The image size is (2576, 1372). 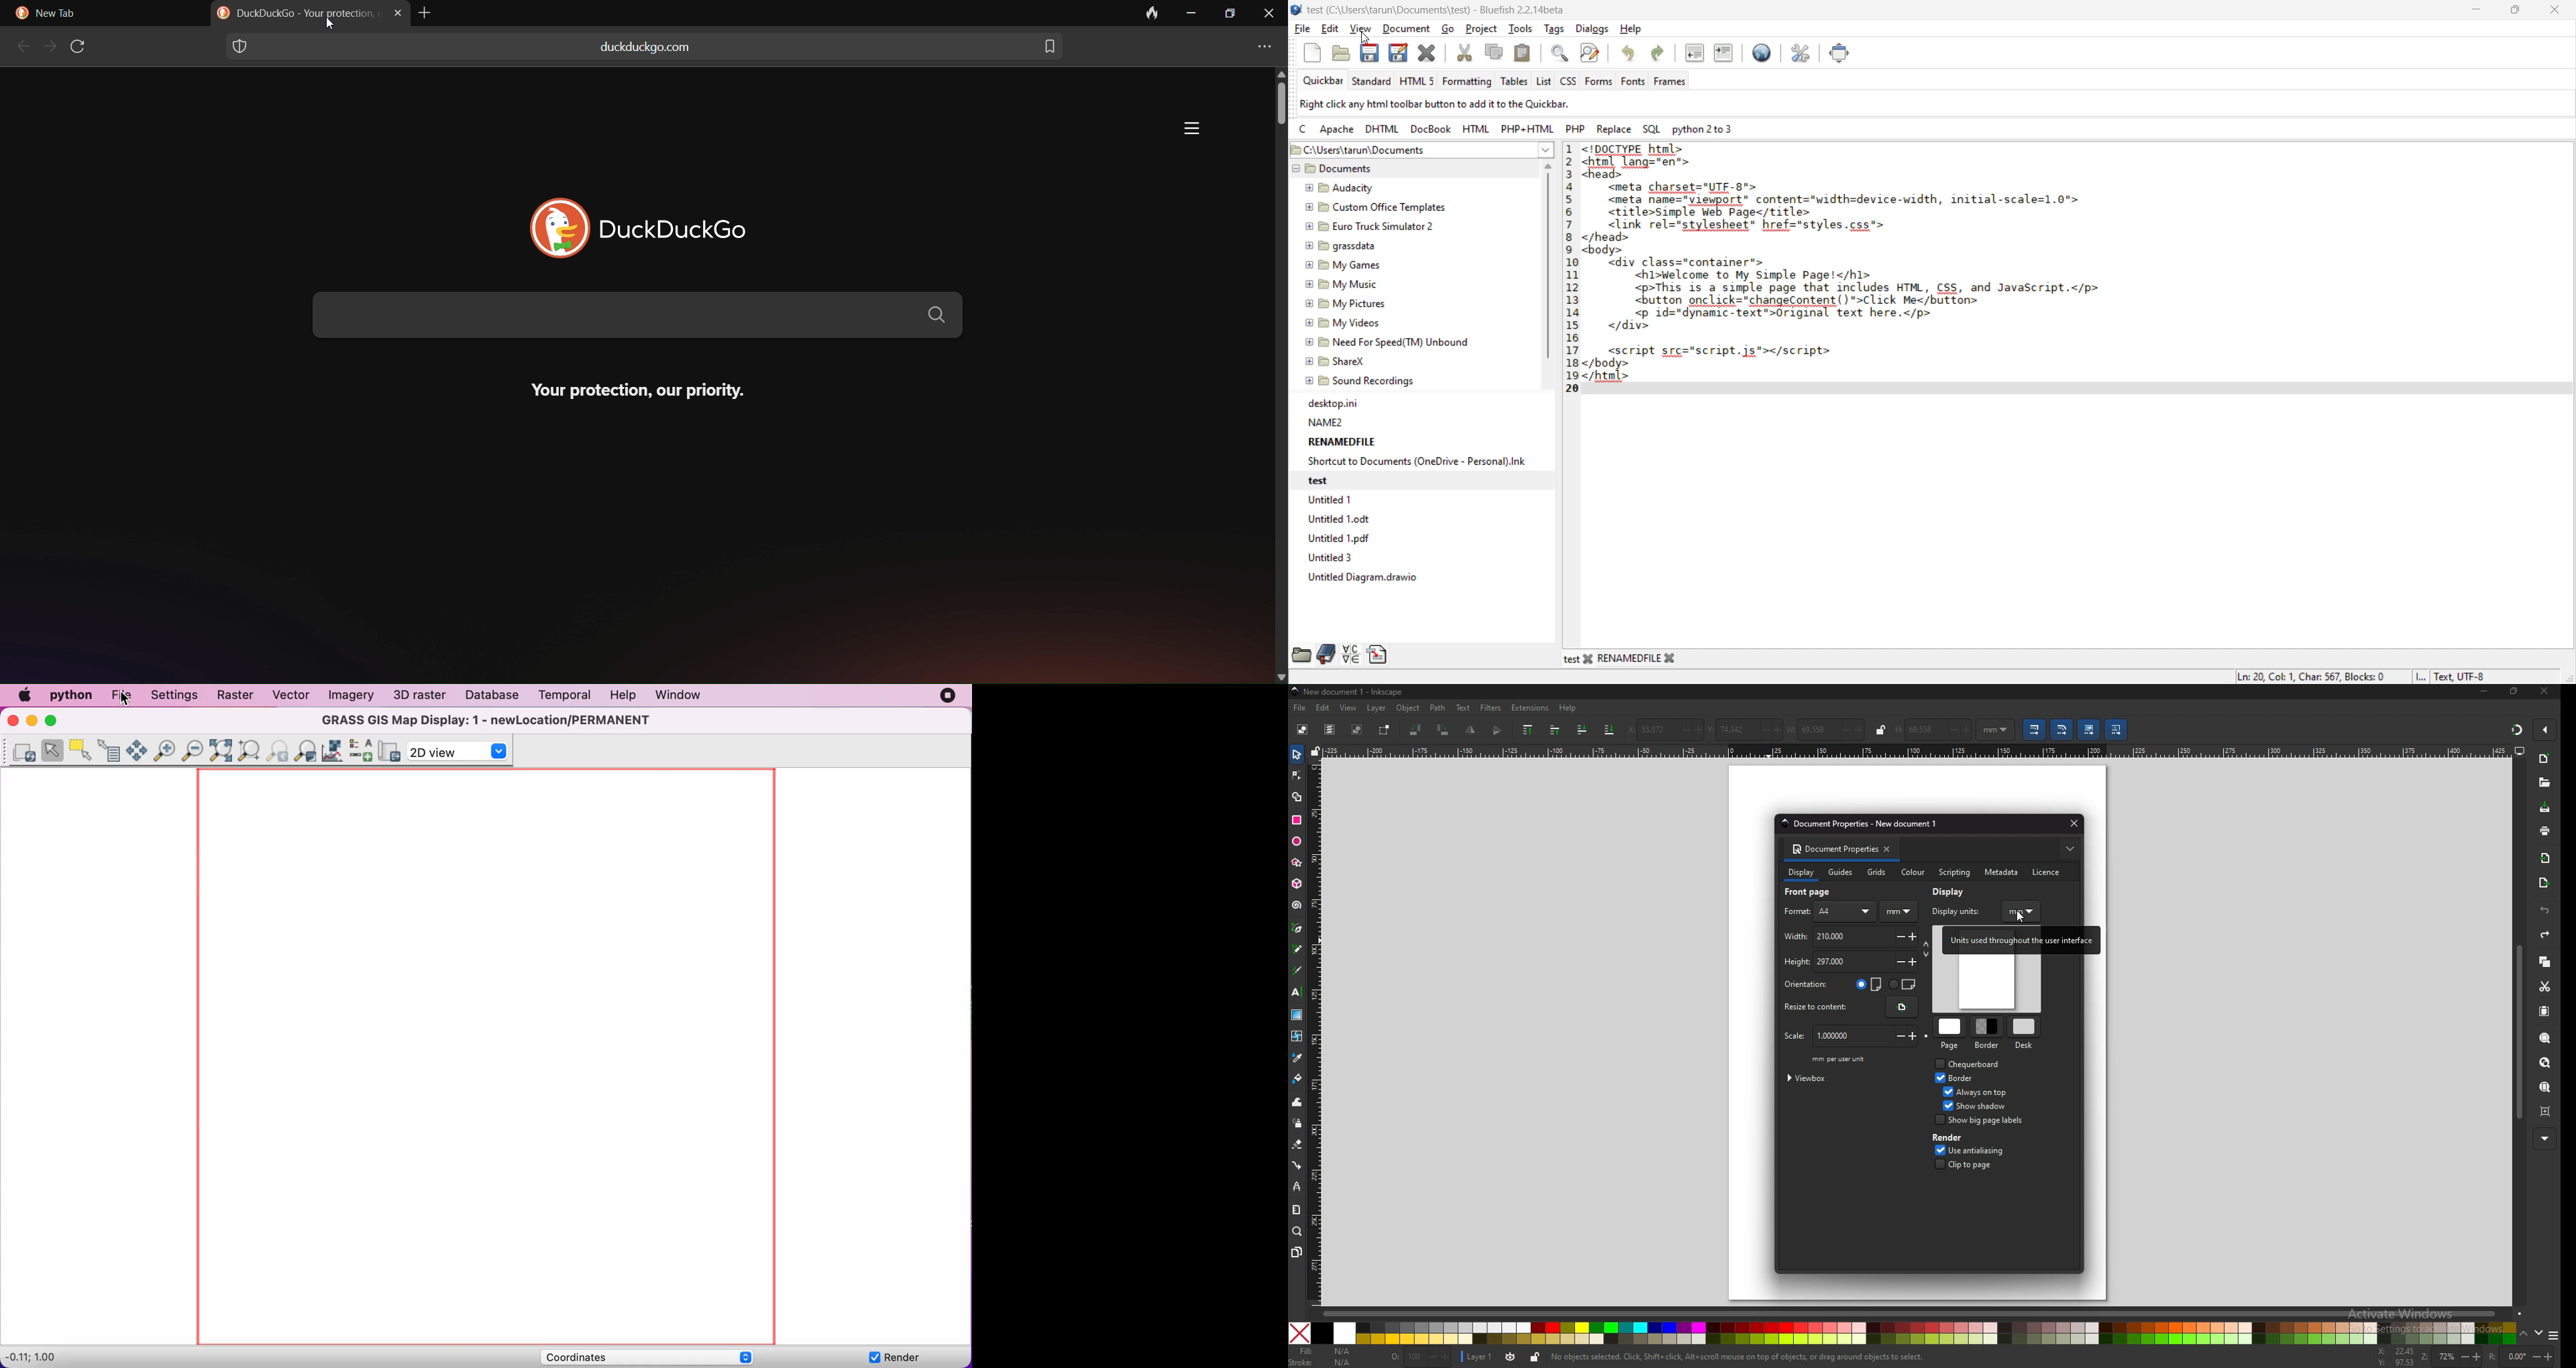 I want to click on zoom, so click(x=1297, y=1231).